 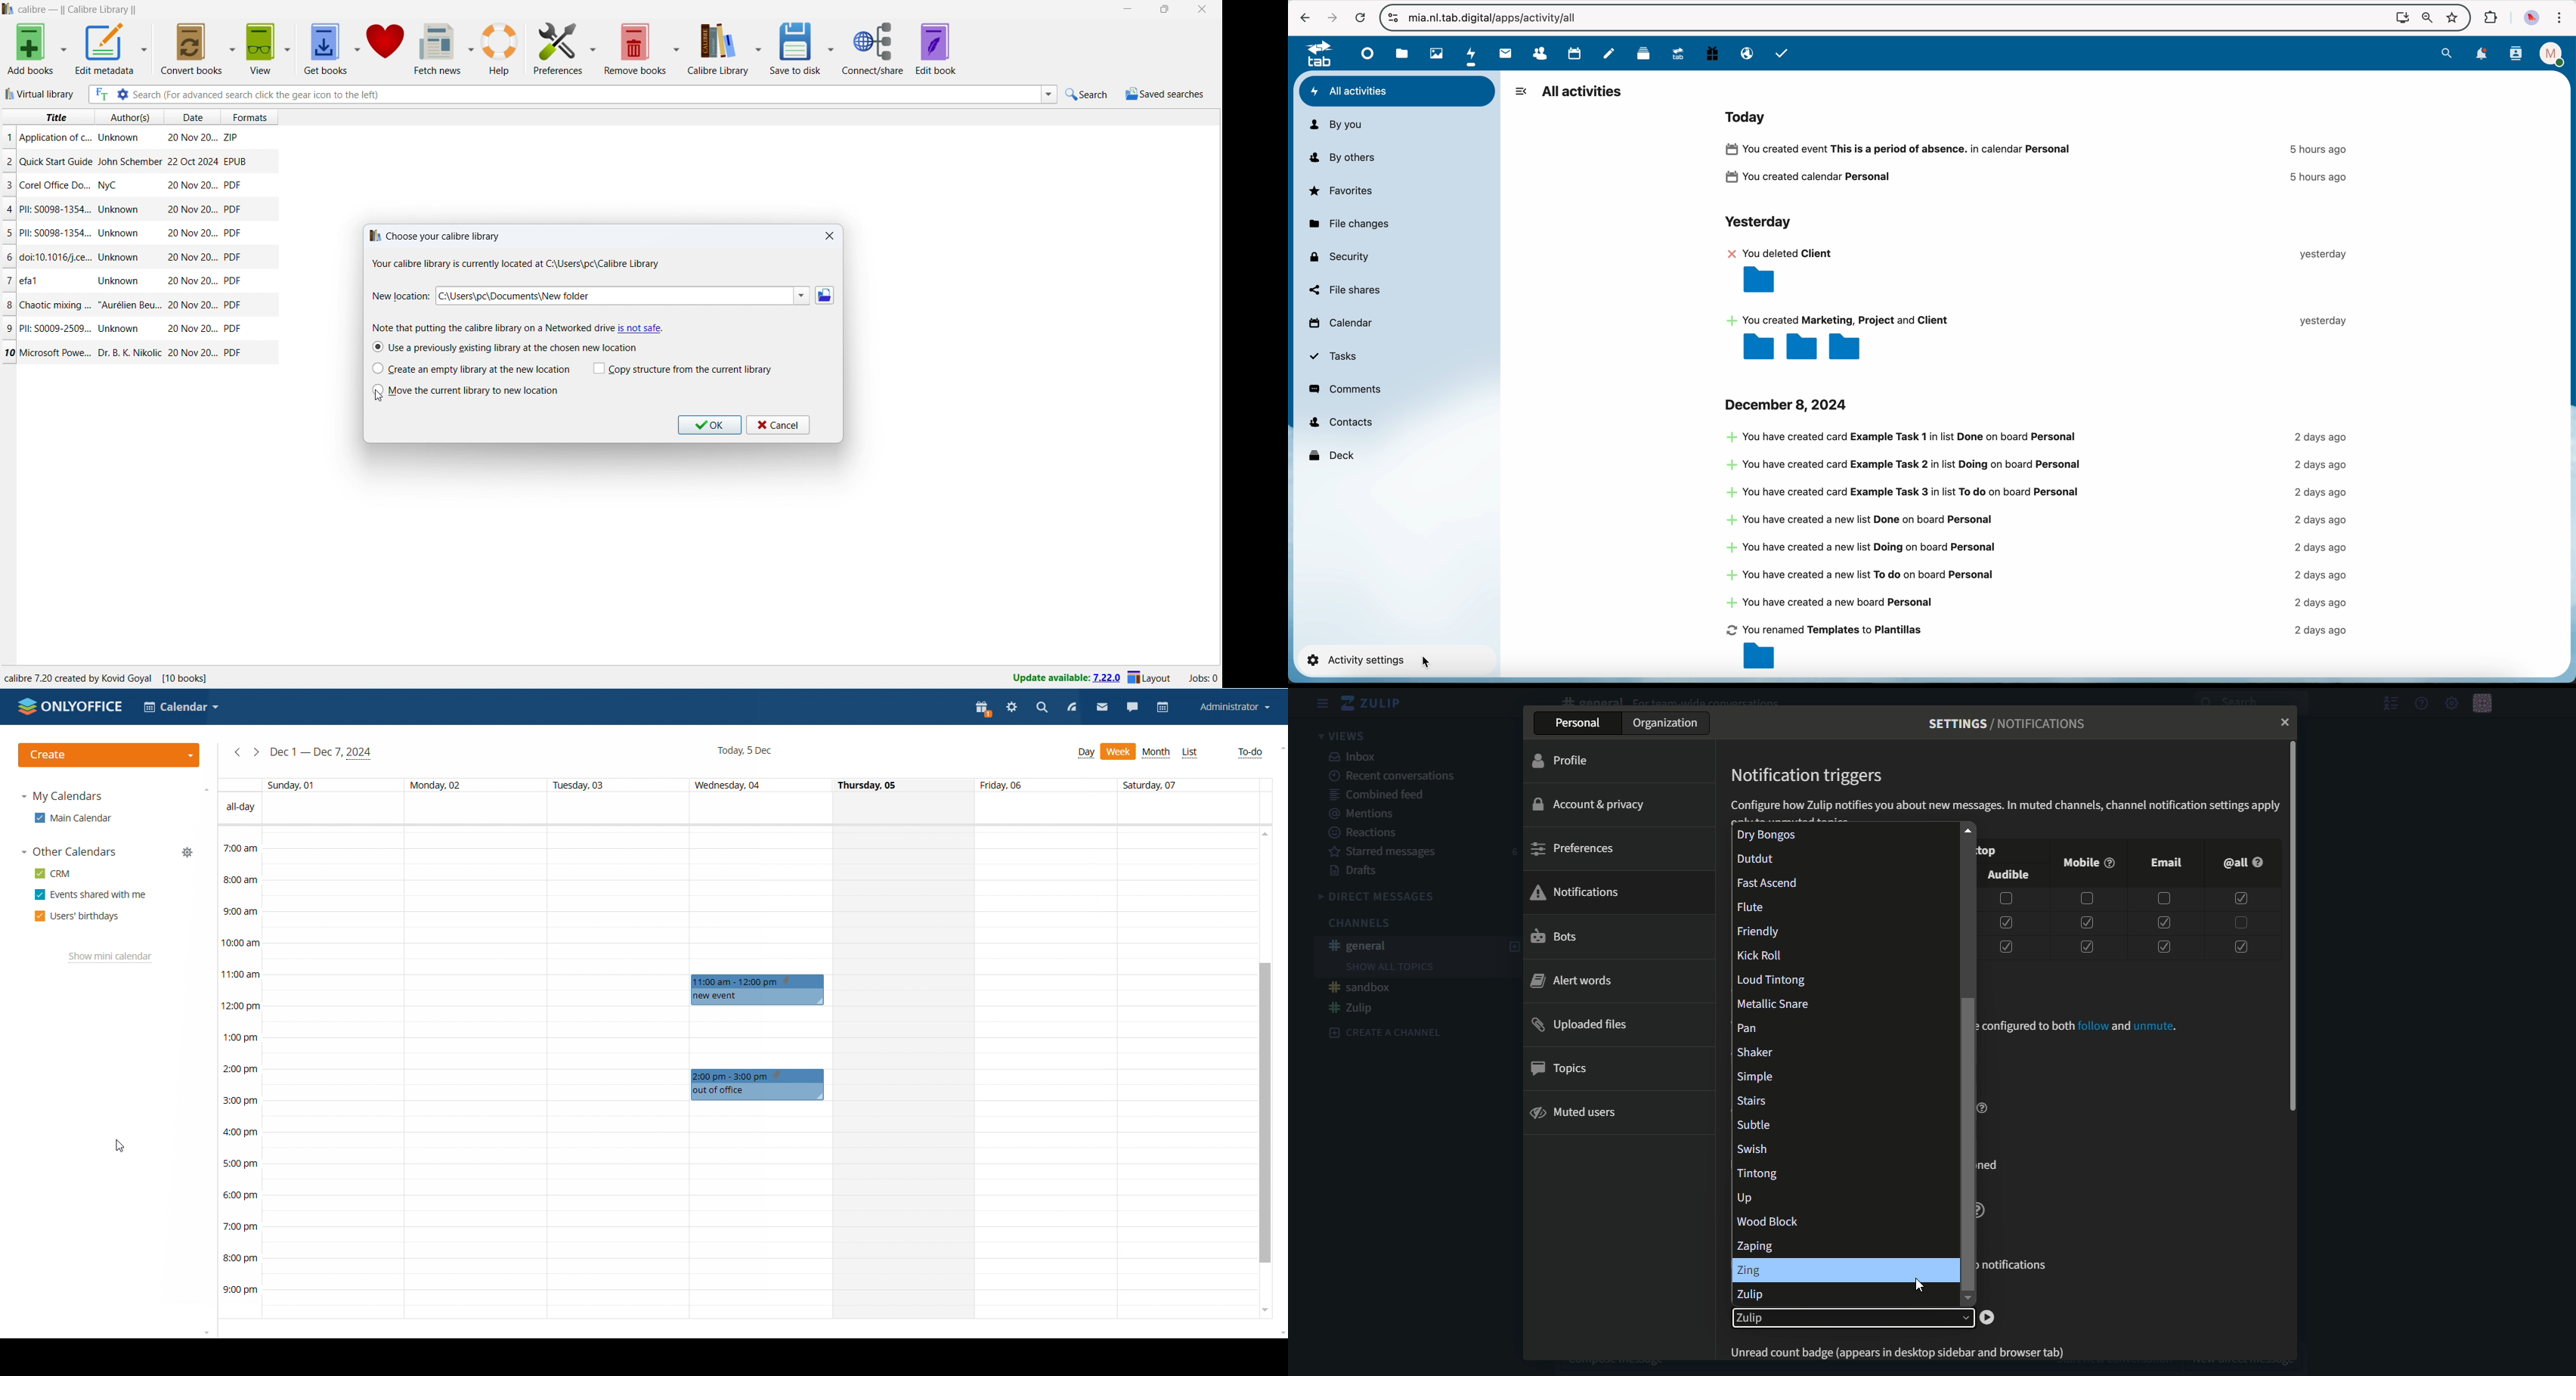 What do you see at coordinates (1347, 158) in the screenshot?
I see `by others` at bounding box center [1347, 158].